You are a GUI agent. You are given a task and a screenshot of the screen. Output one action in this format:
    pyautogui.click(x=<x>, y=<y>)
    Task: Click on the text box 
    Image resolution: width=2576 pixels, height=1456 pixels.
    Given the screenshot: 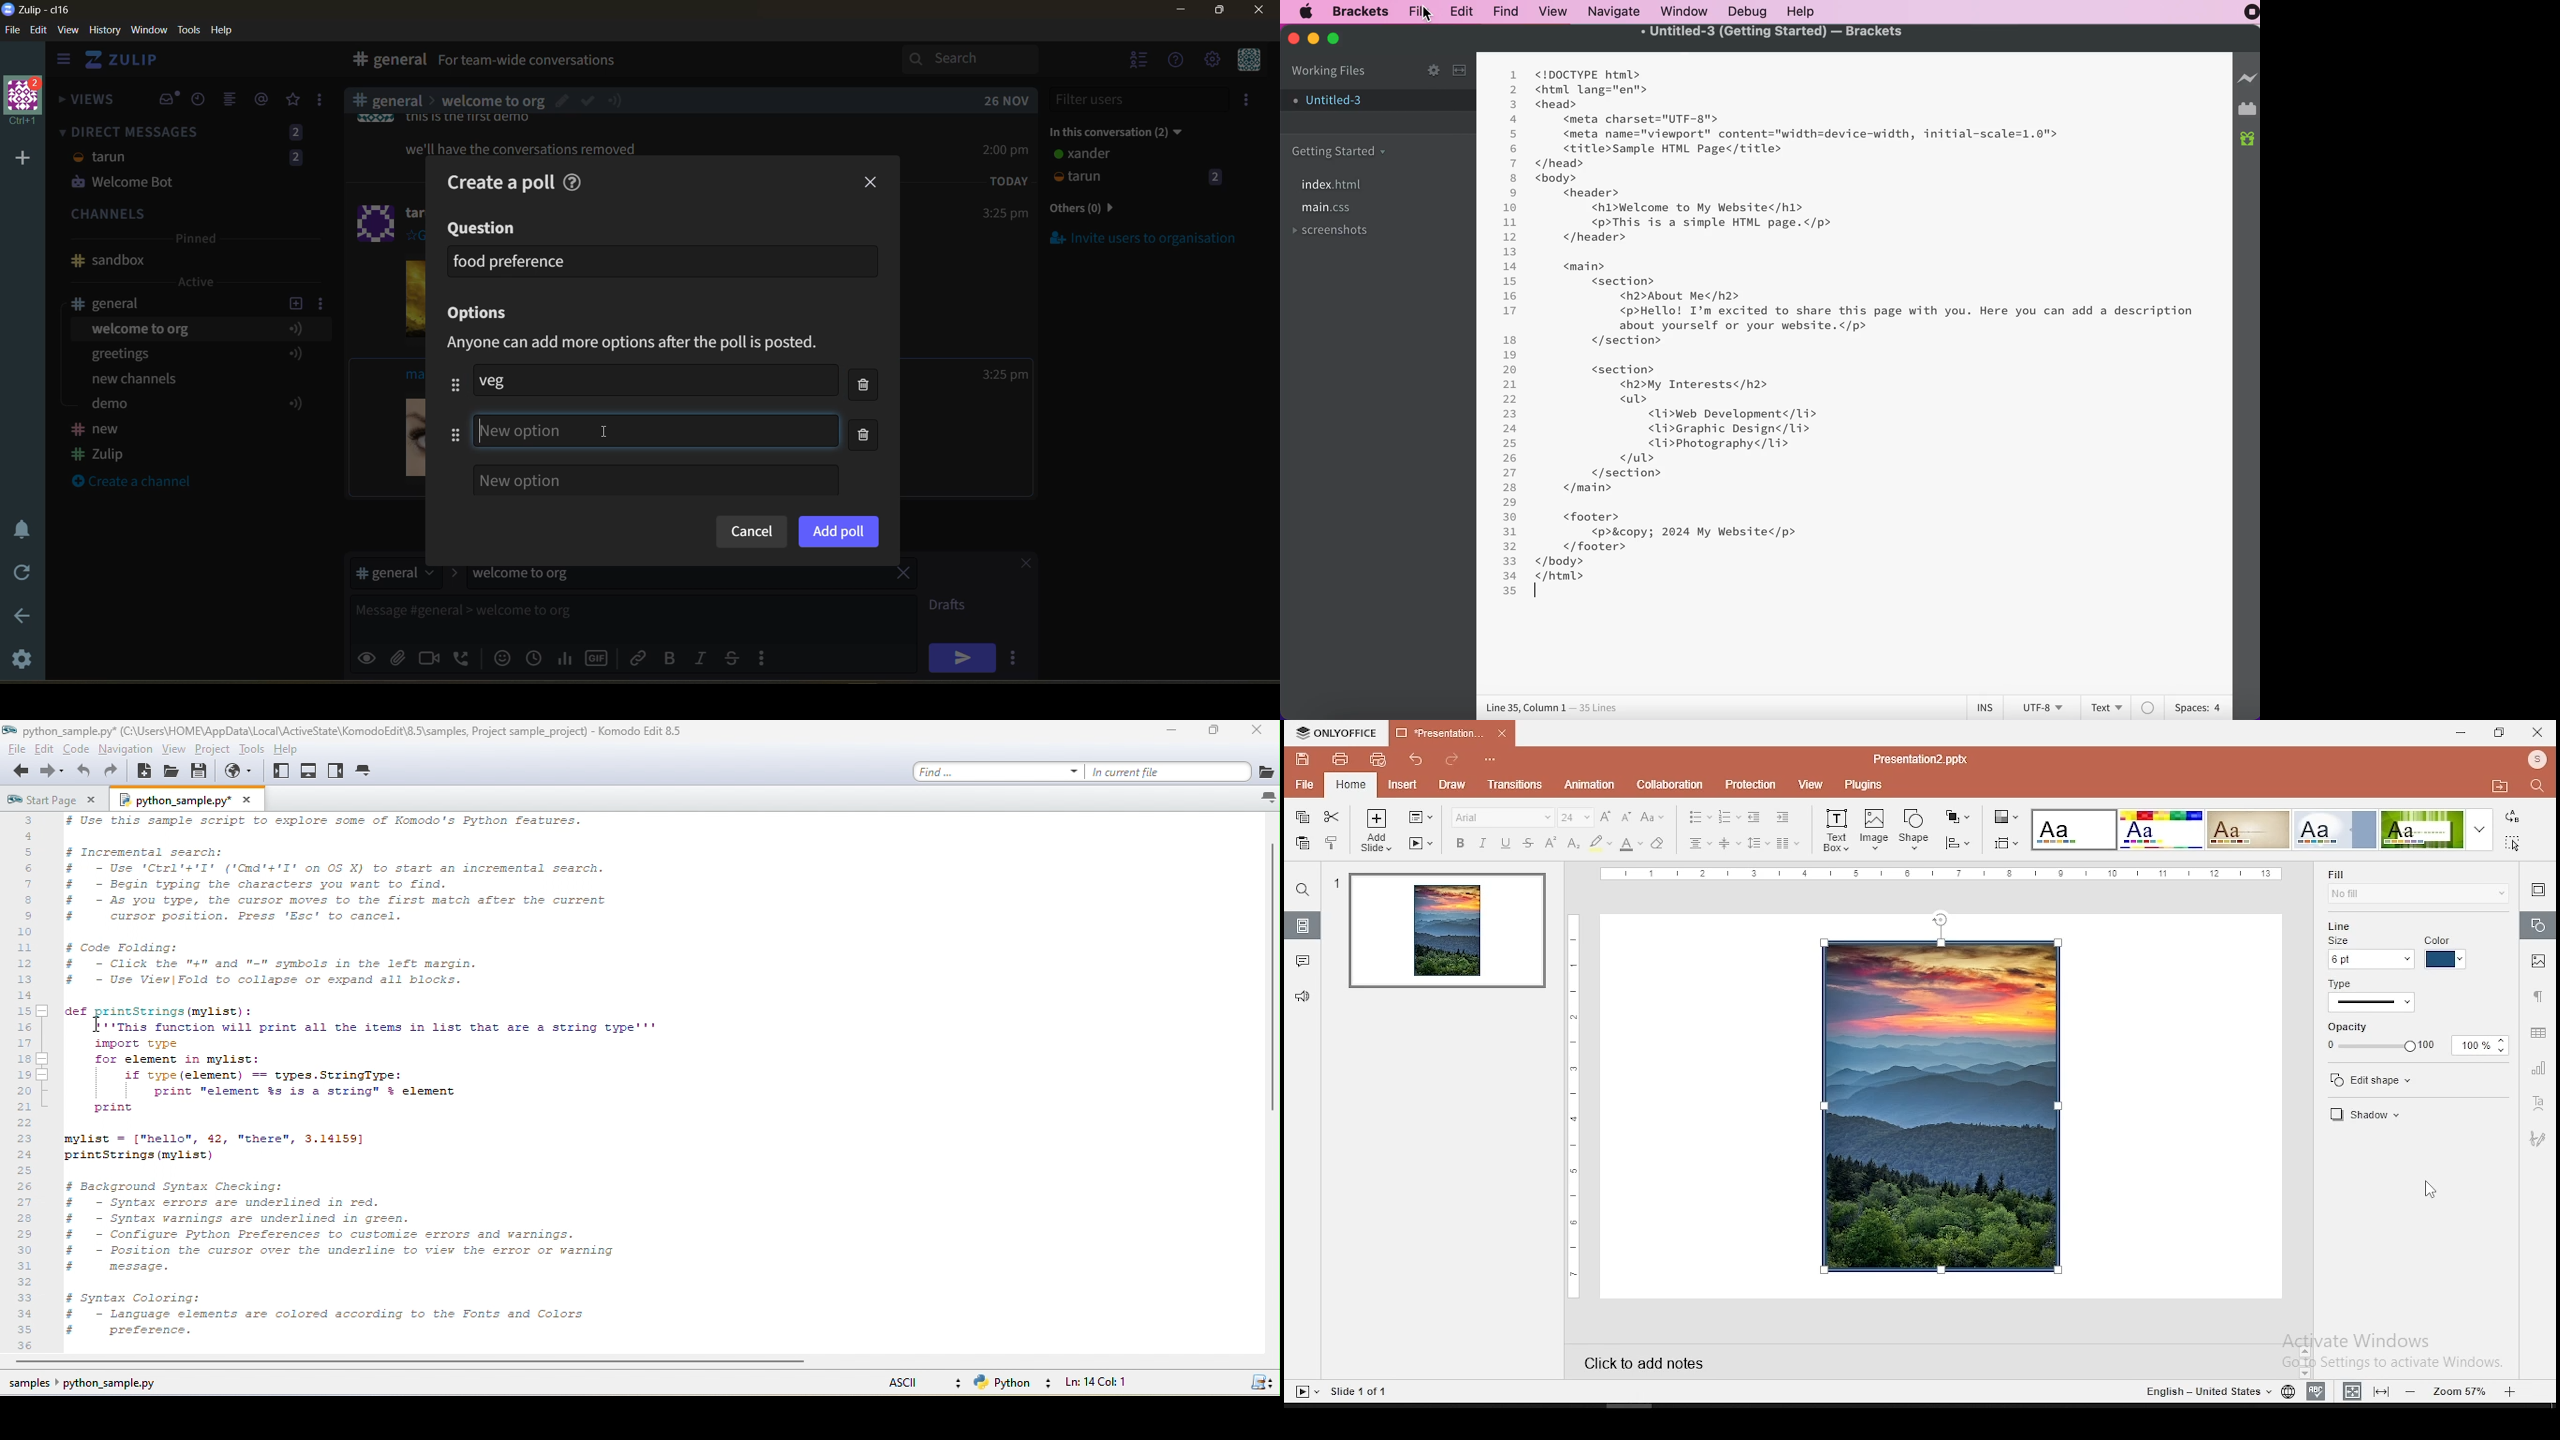 What is the action you would take?
    pyautogui.click(x=1834, y=830)
    